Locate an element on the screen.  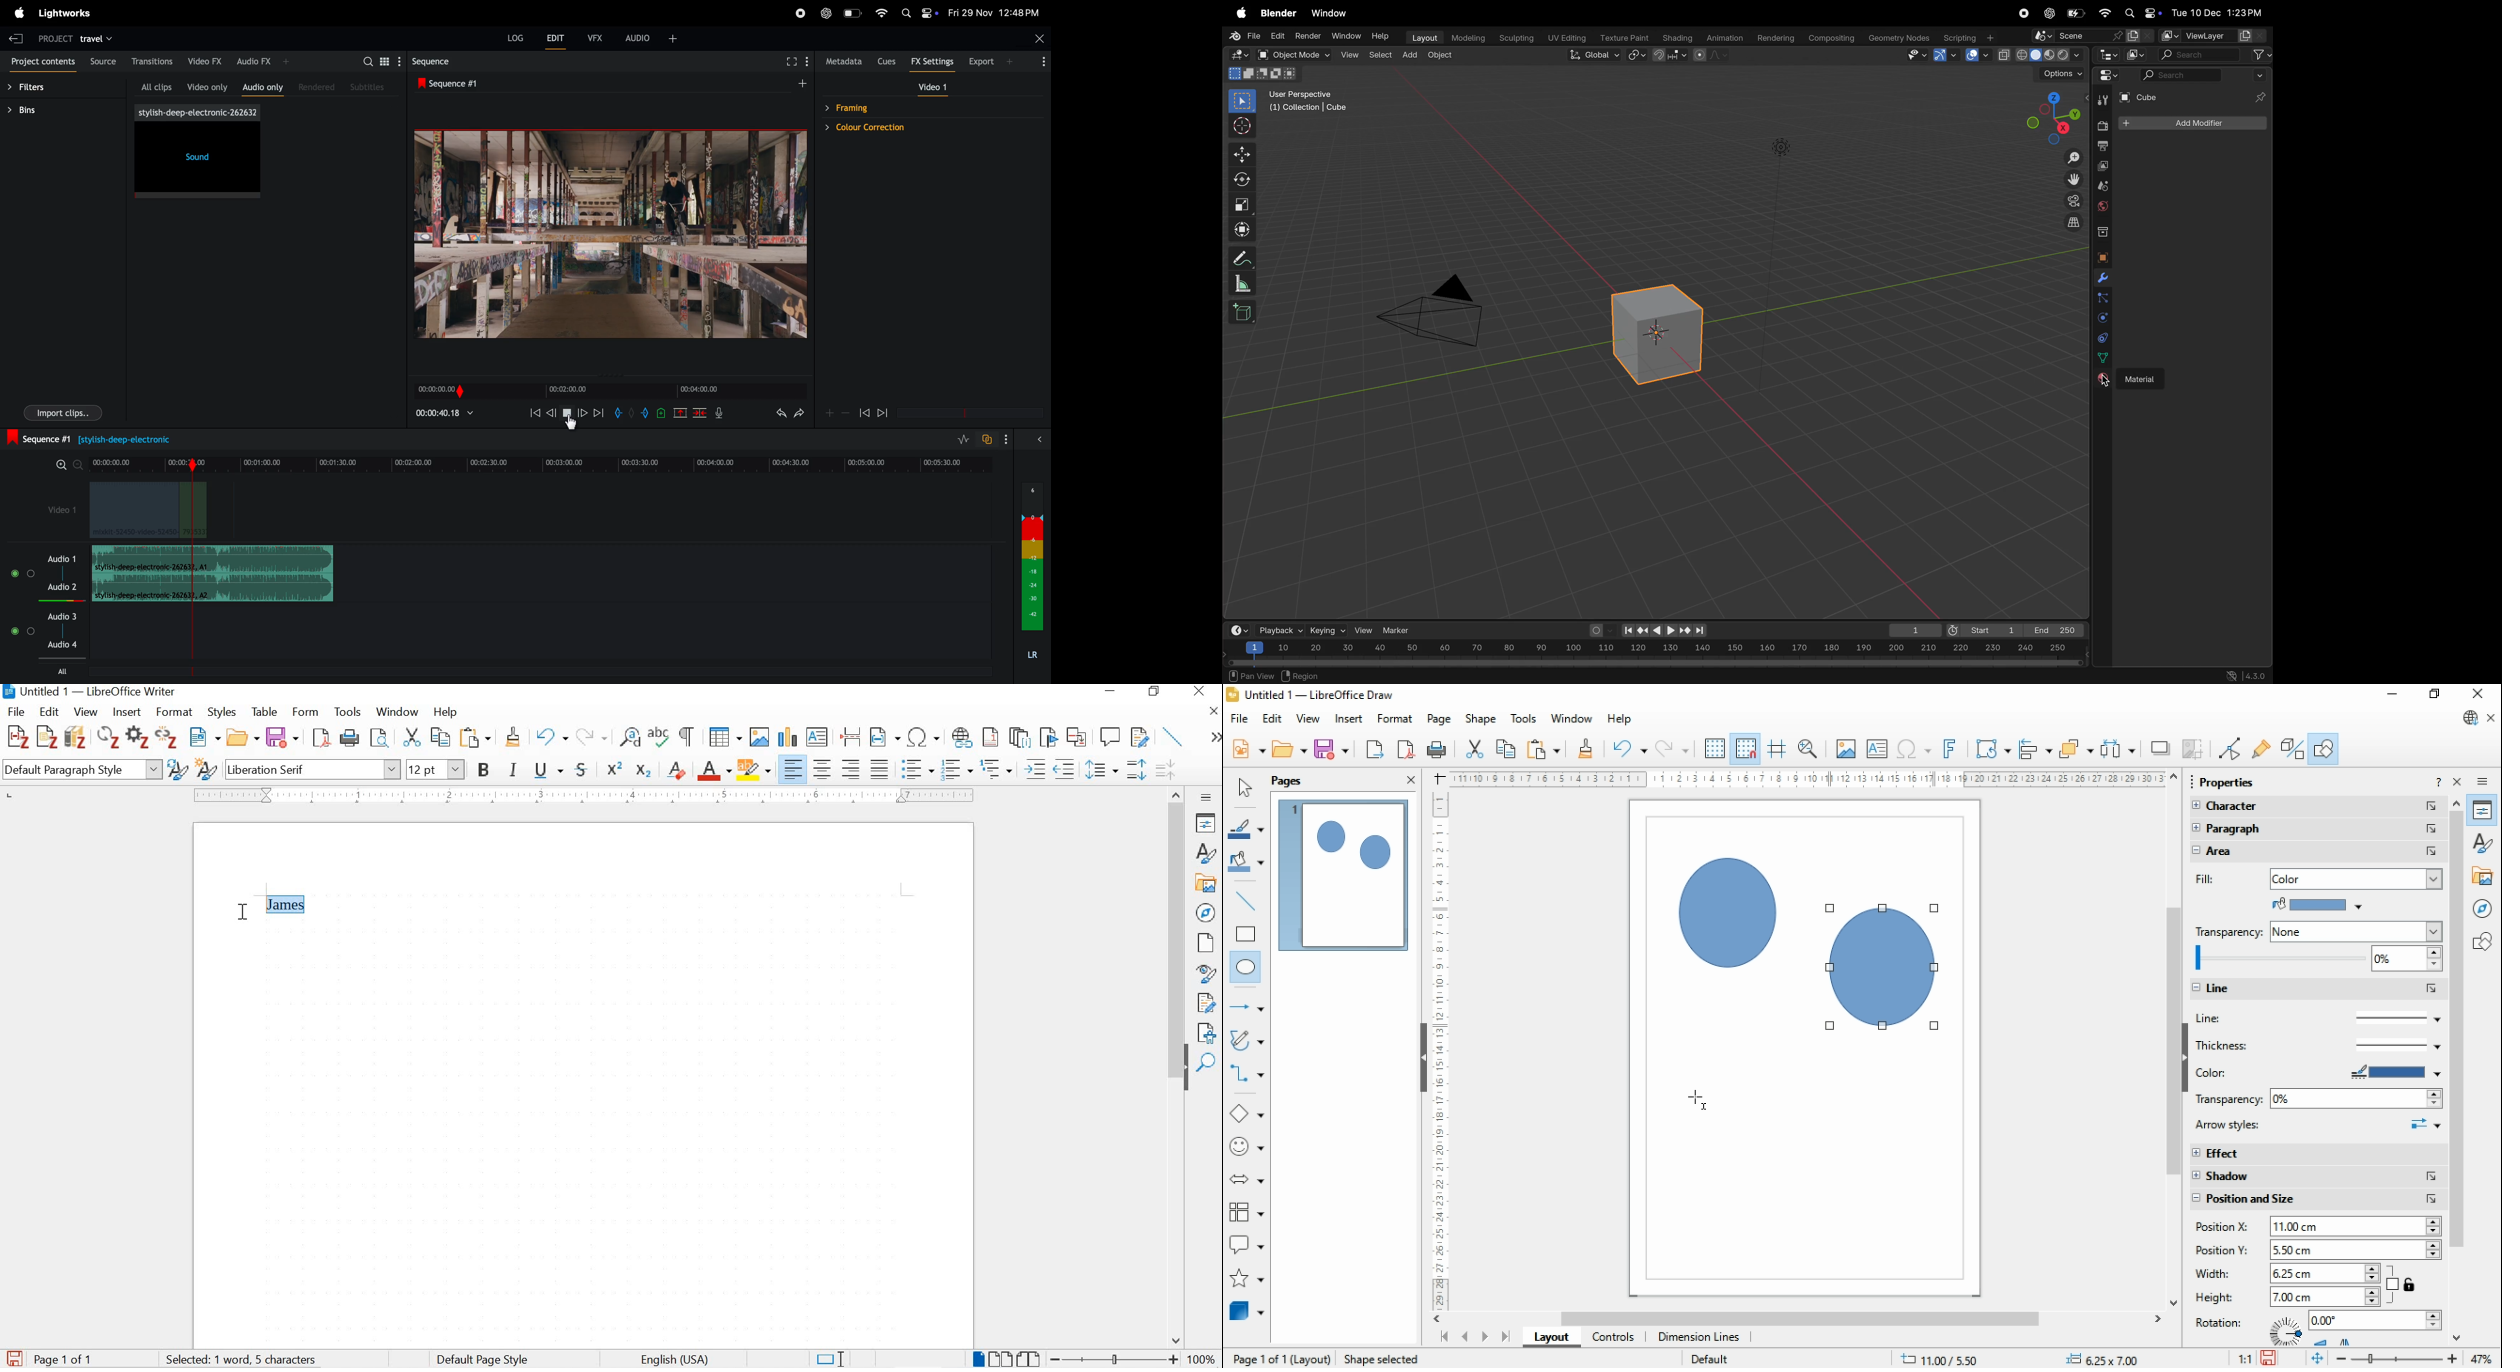
cut is located at coordinates (1474, 748).